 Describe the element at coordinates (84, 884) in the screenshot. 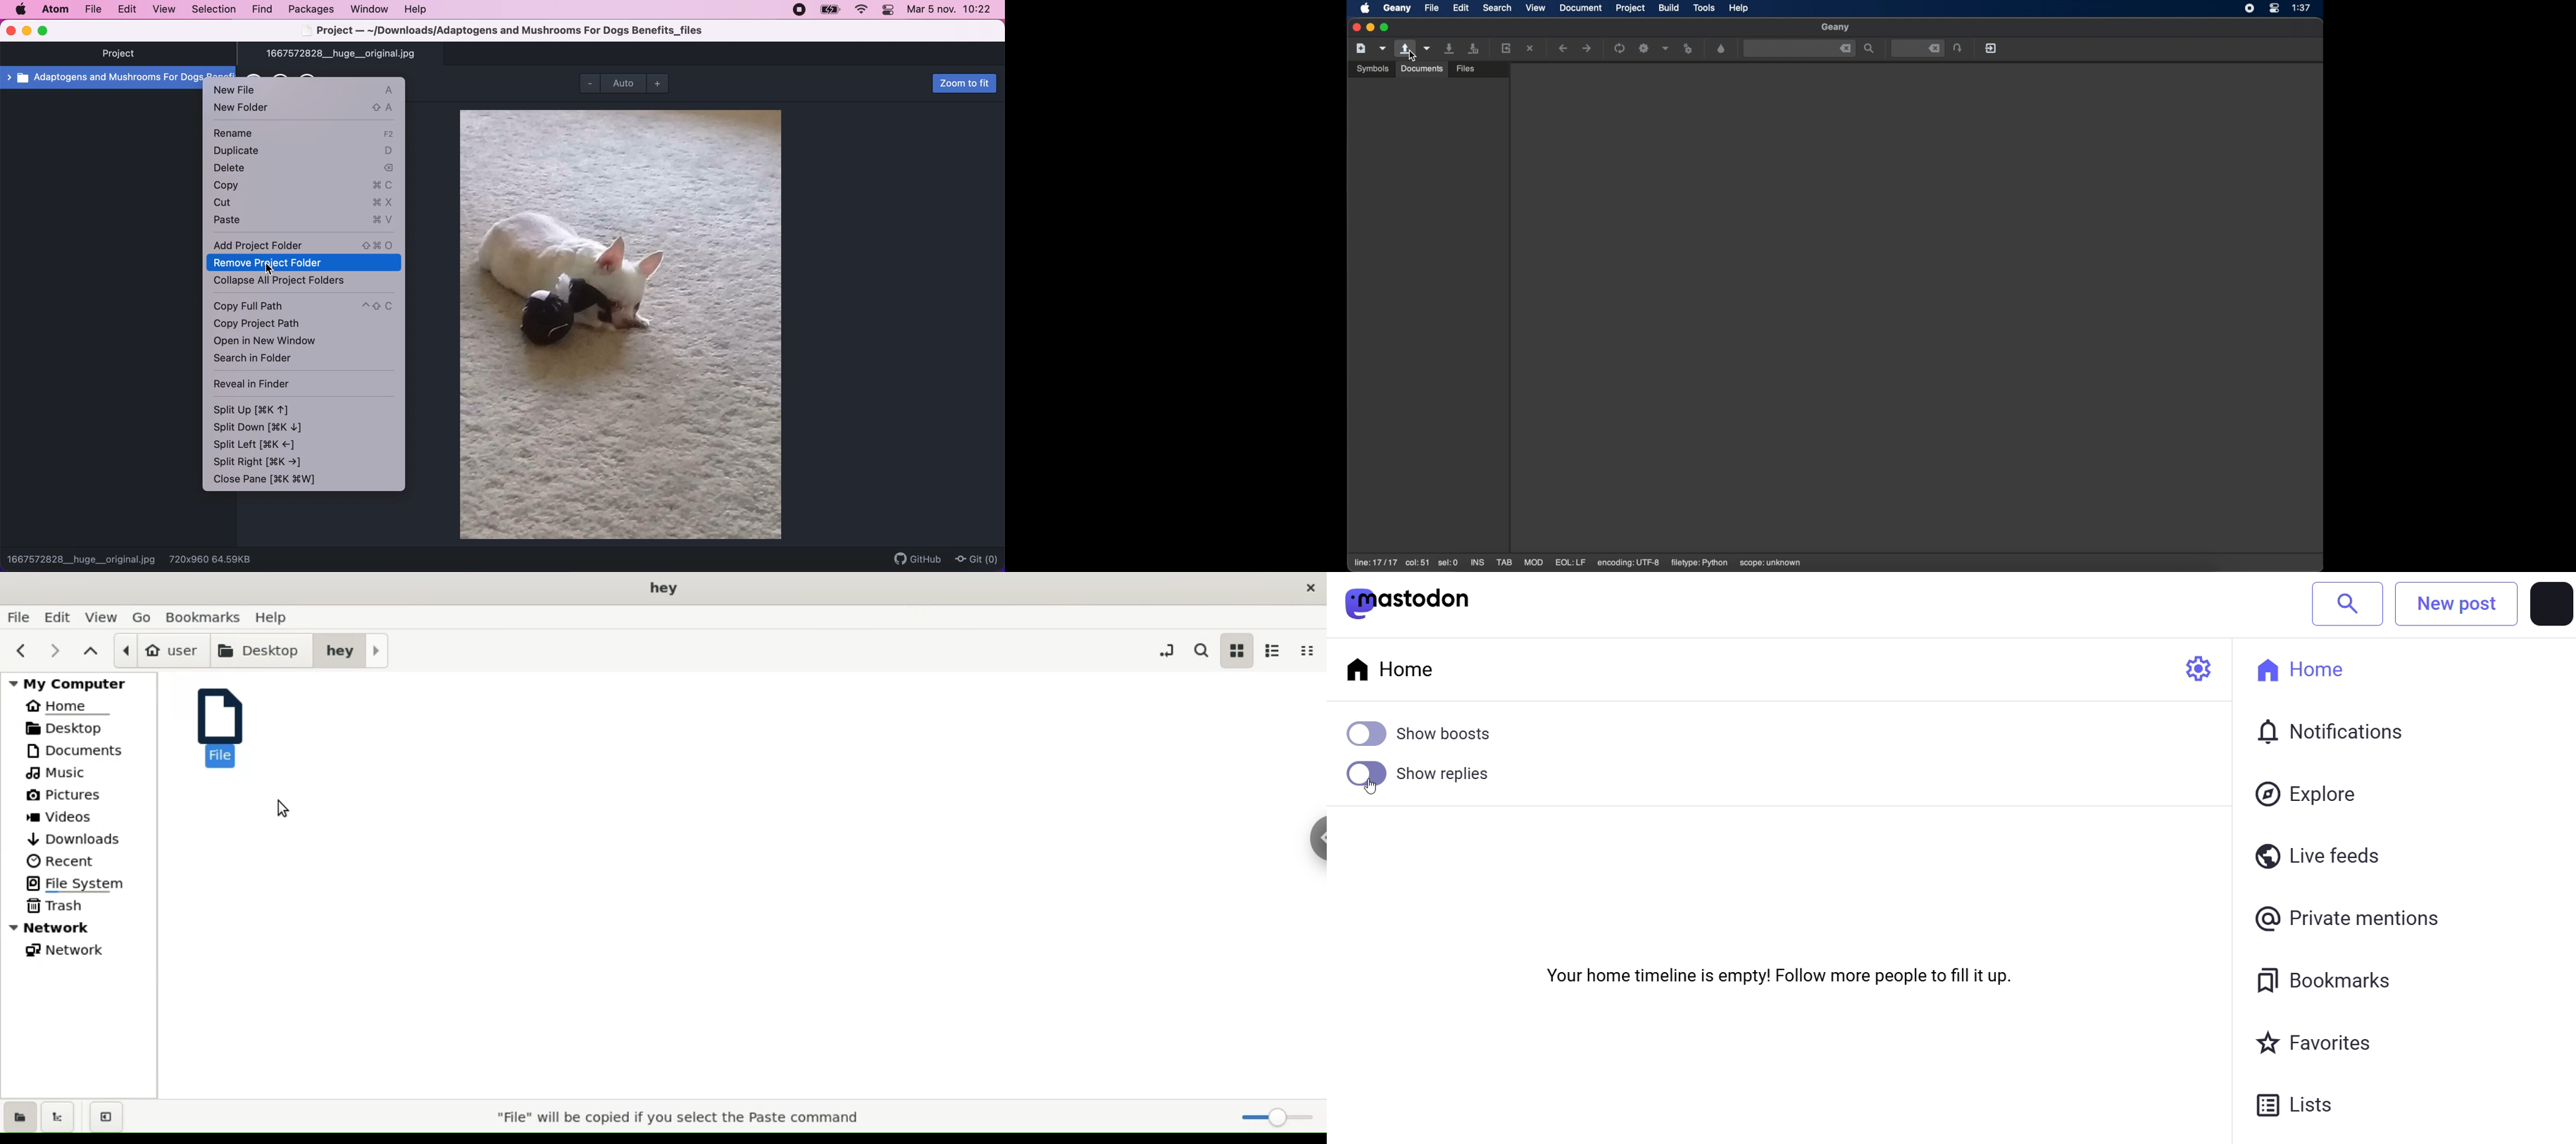

I see `file system` at that location.